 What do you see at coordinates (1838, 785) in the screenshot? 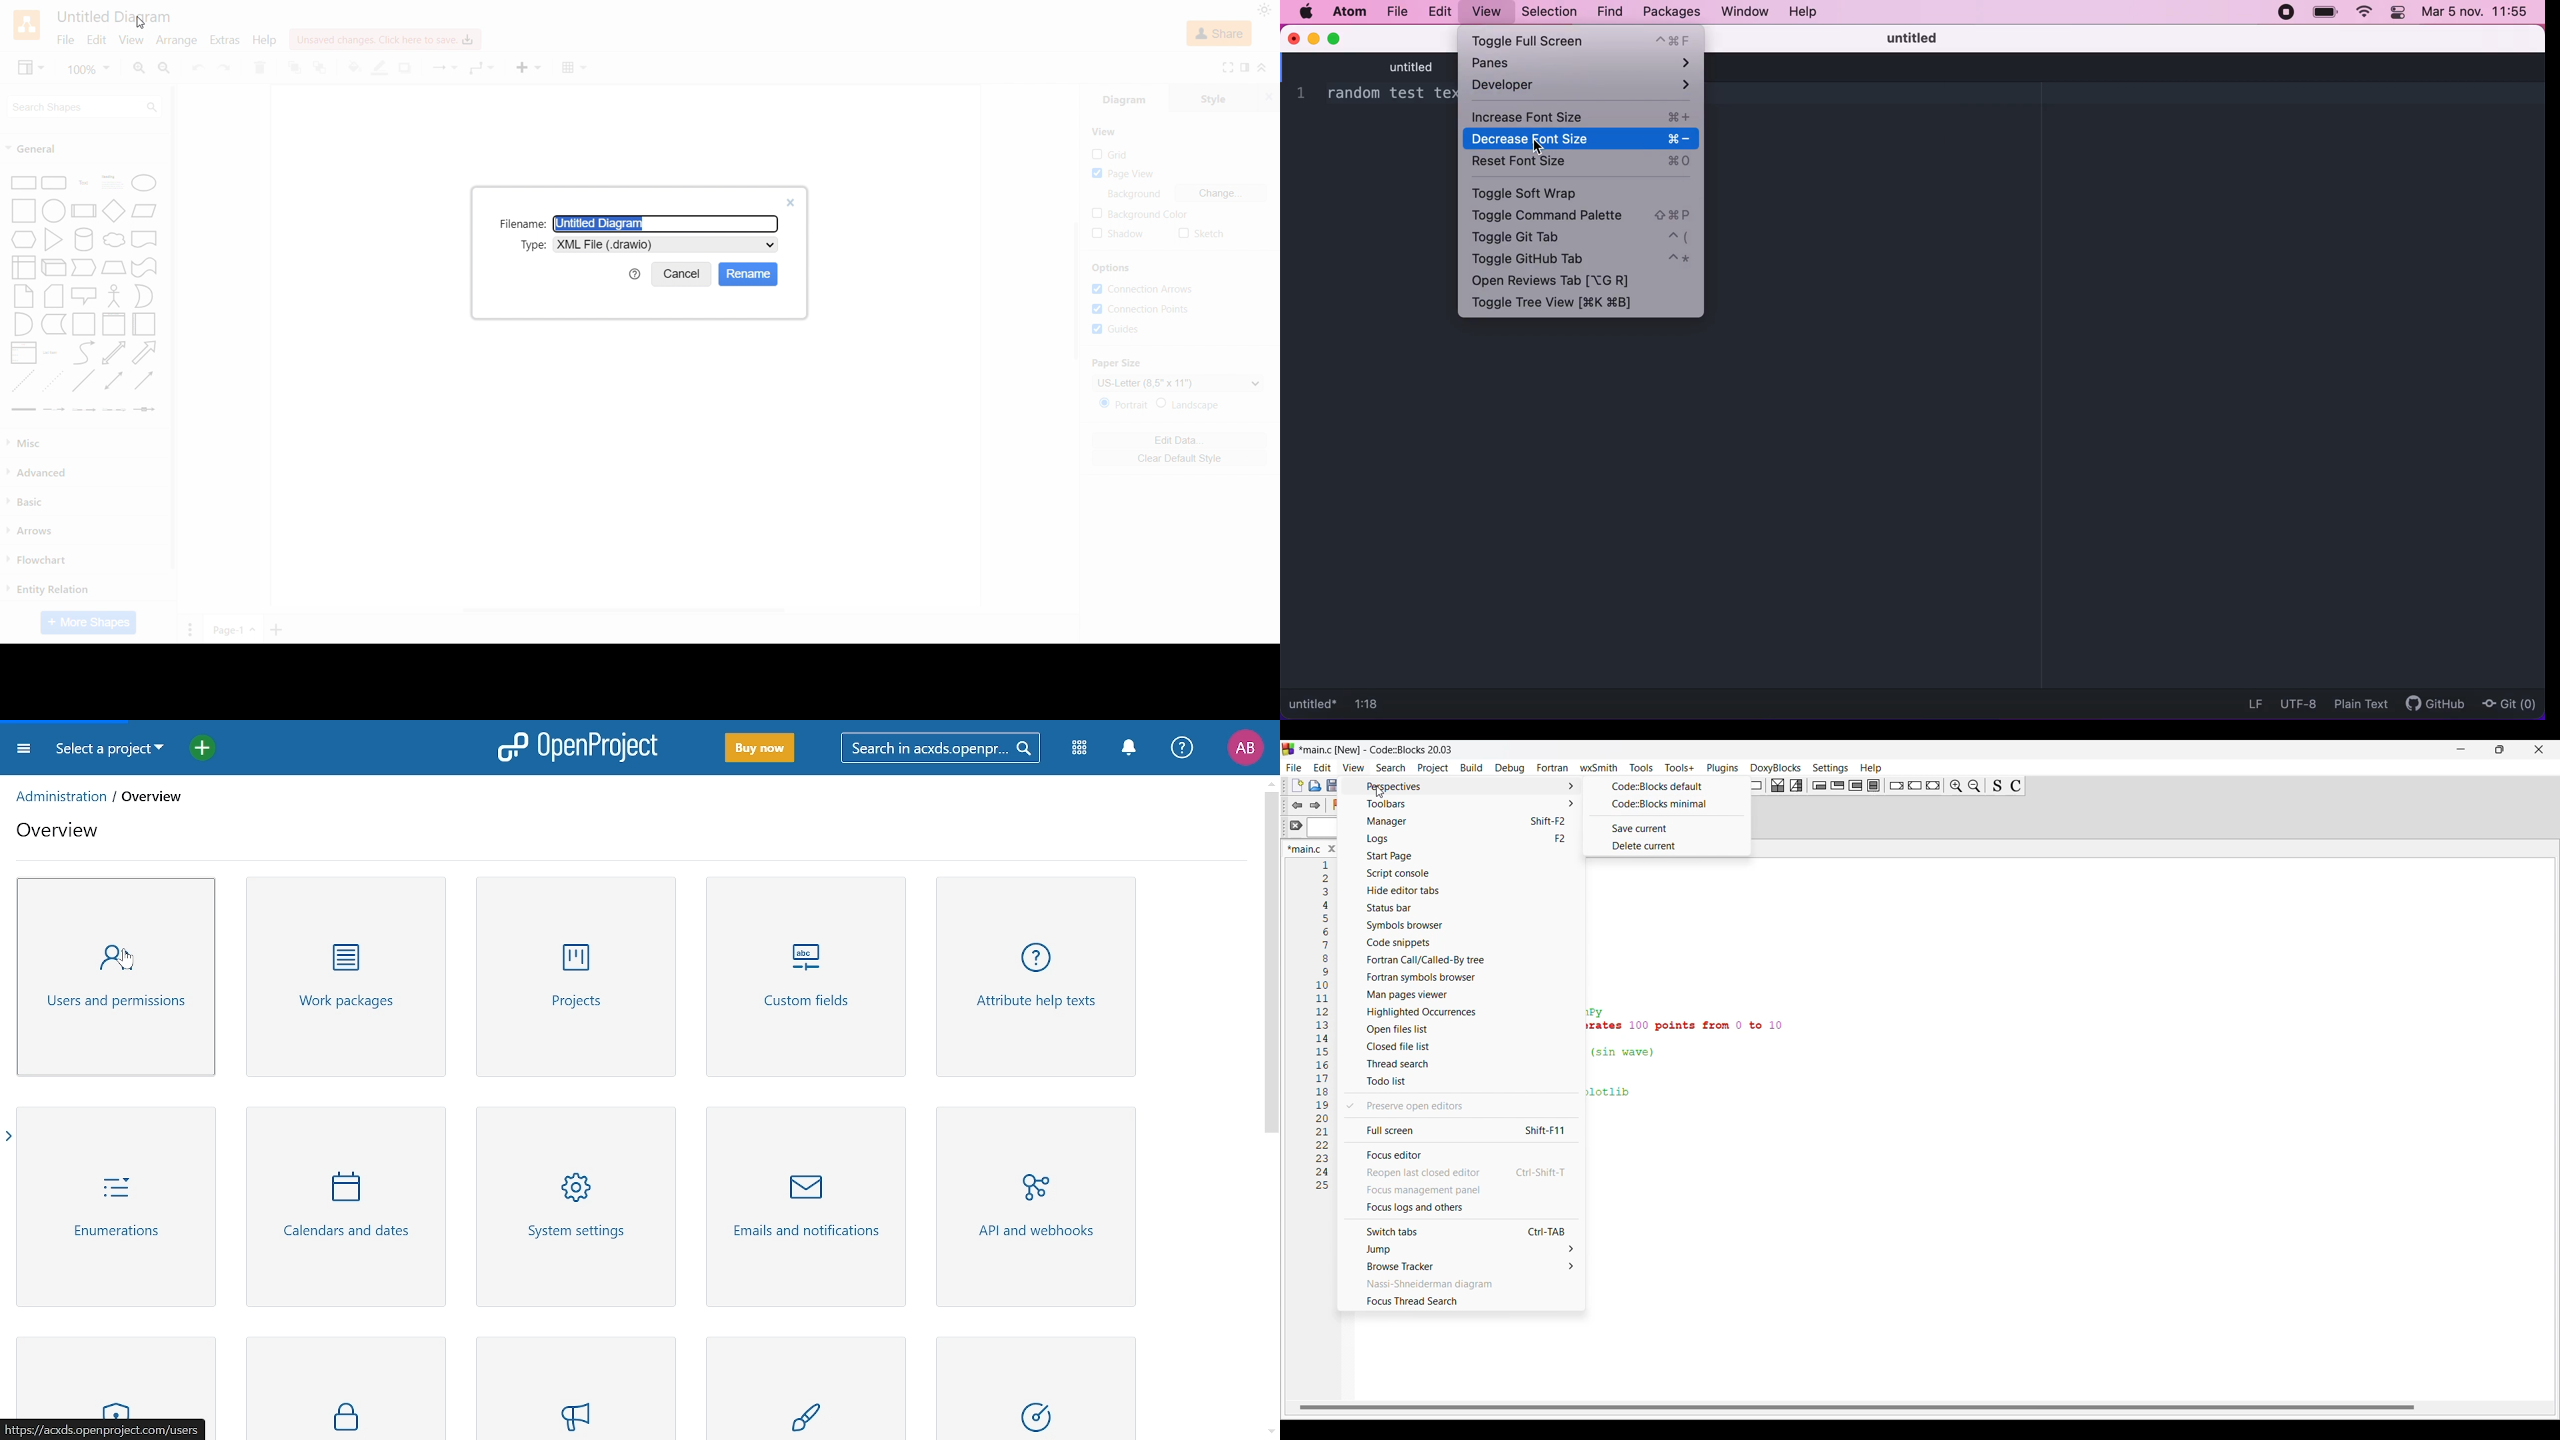
I see `Exit condition loop` at bounding box center [1838, 785].